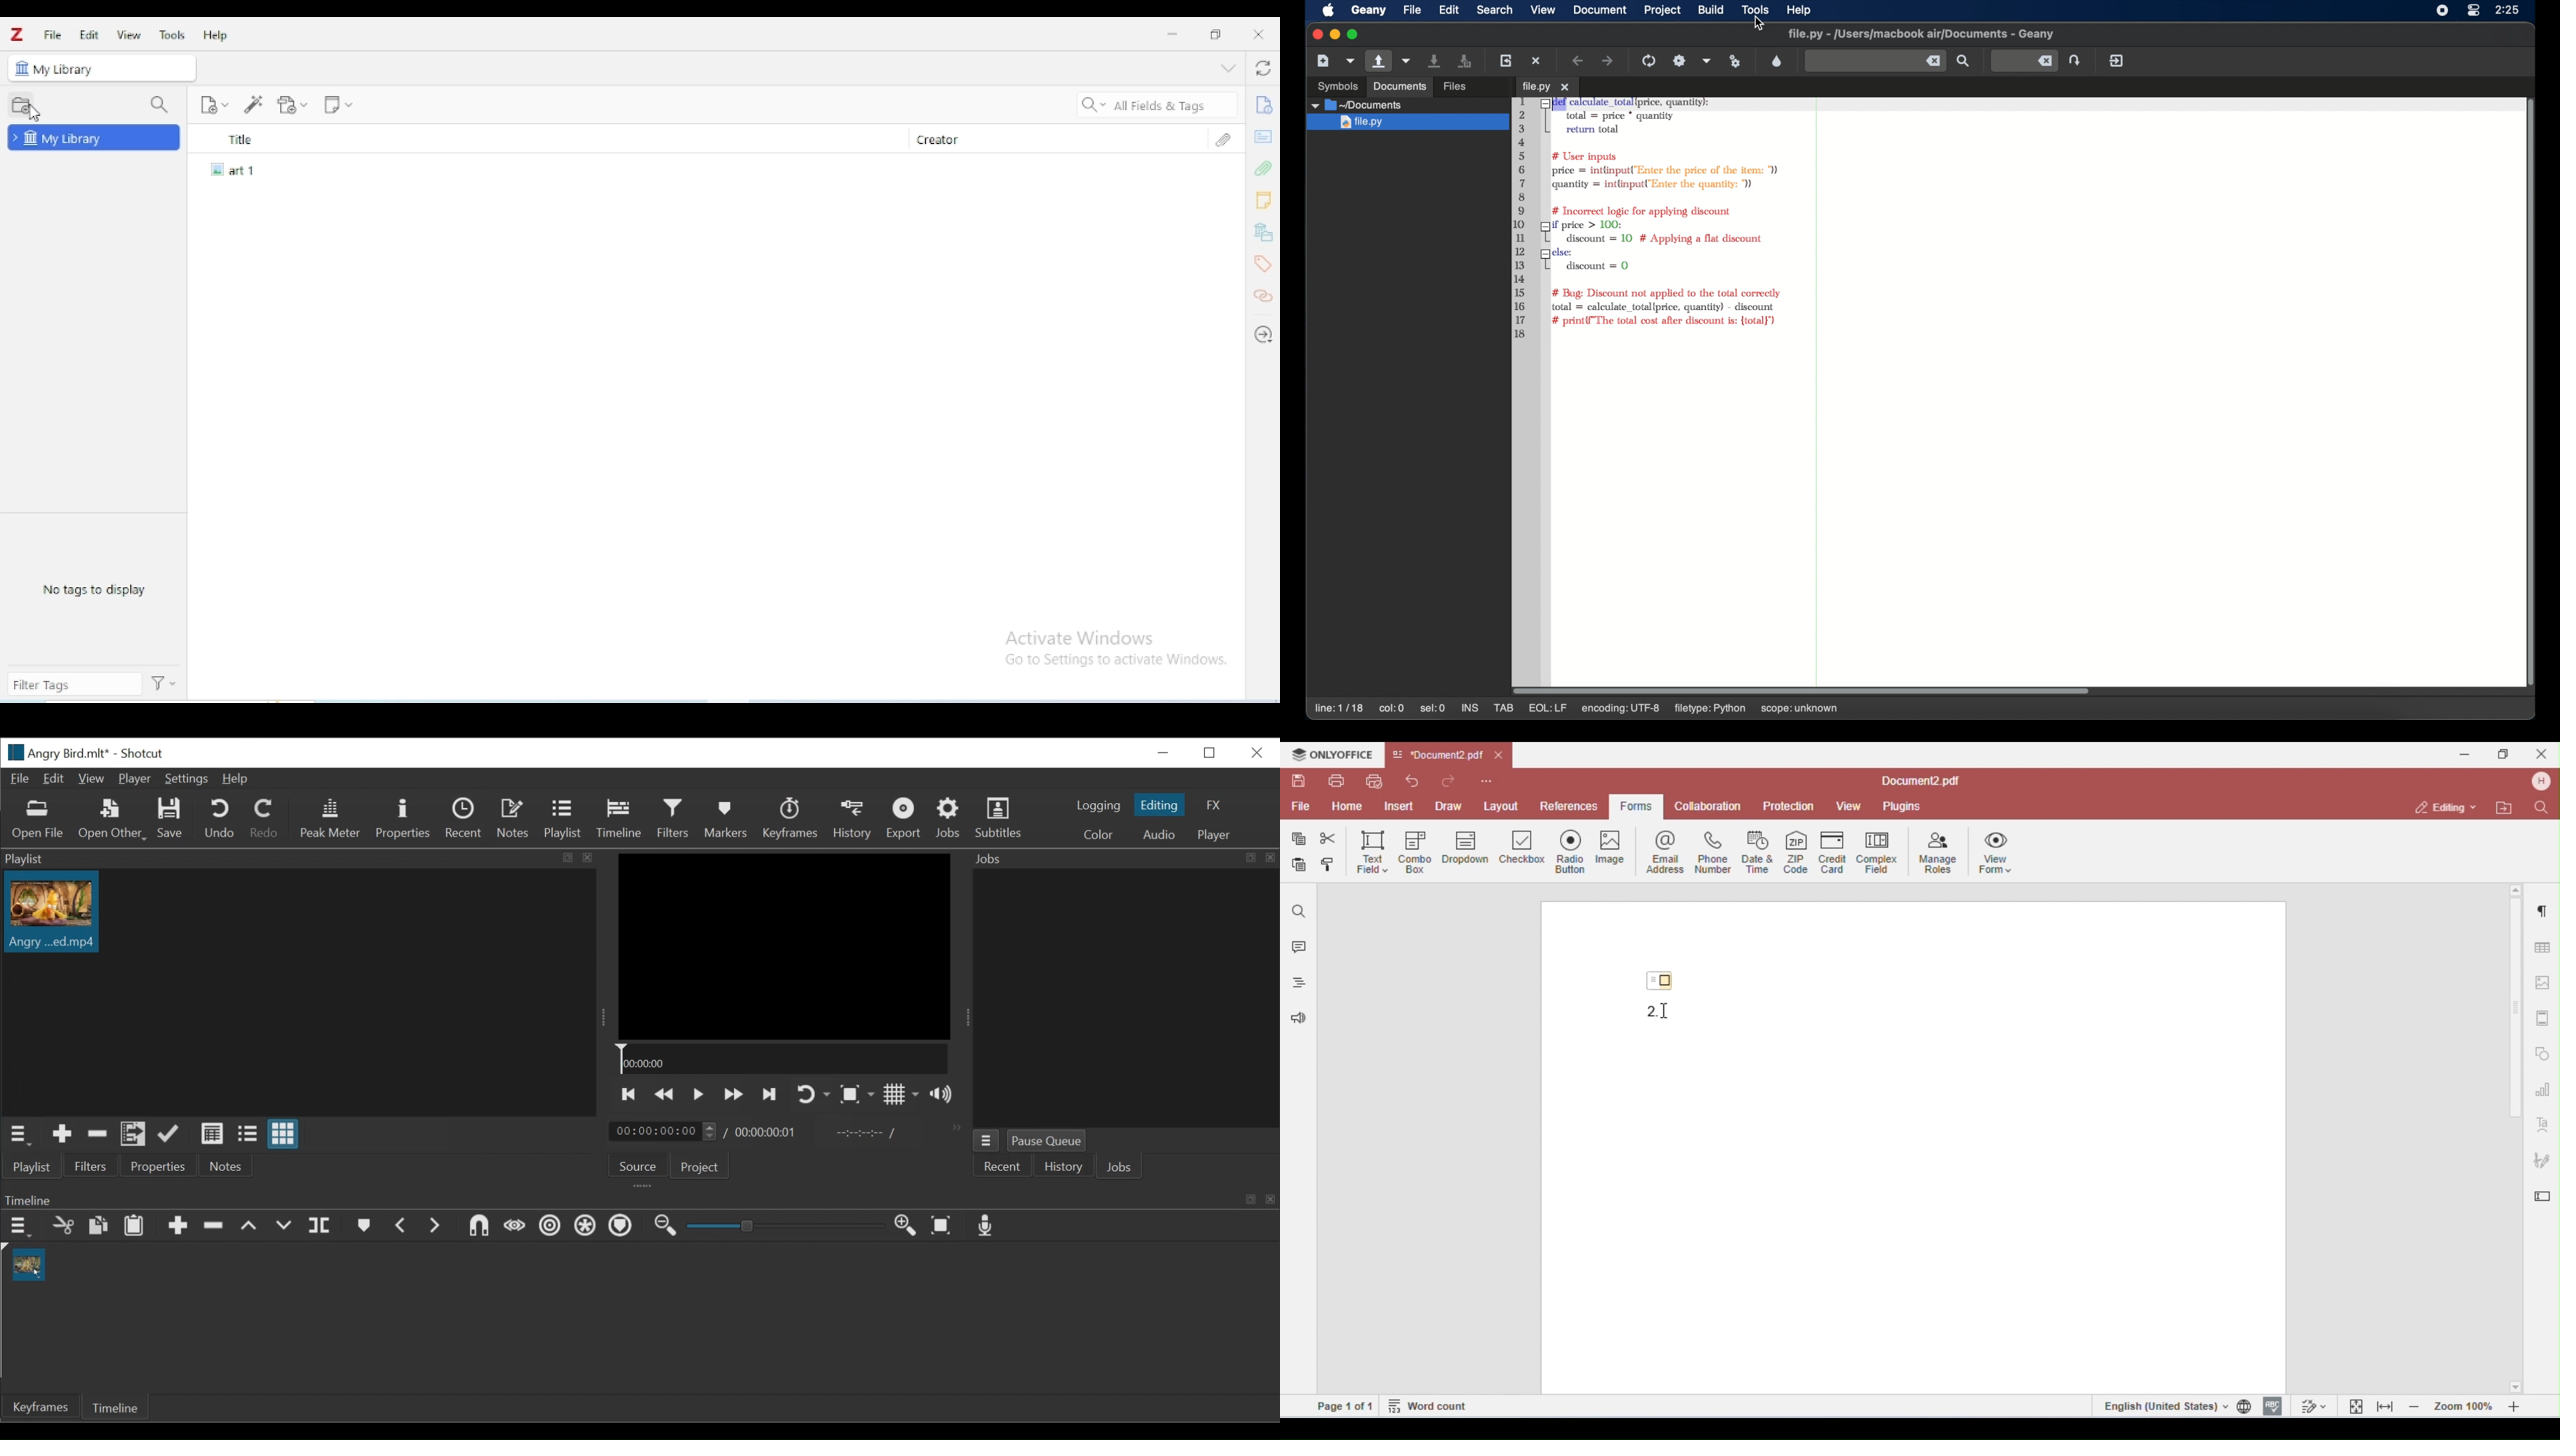 Image resolution: width=2576 pixels, height=1456 pixels. What do you see at coordinates (238, 169) in the screenshot?
I see `art 1` at bounding box center [238, 169].